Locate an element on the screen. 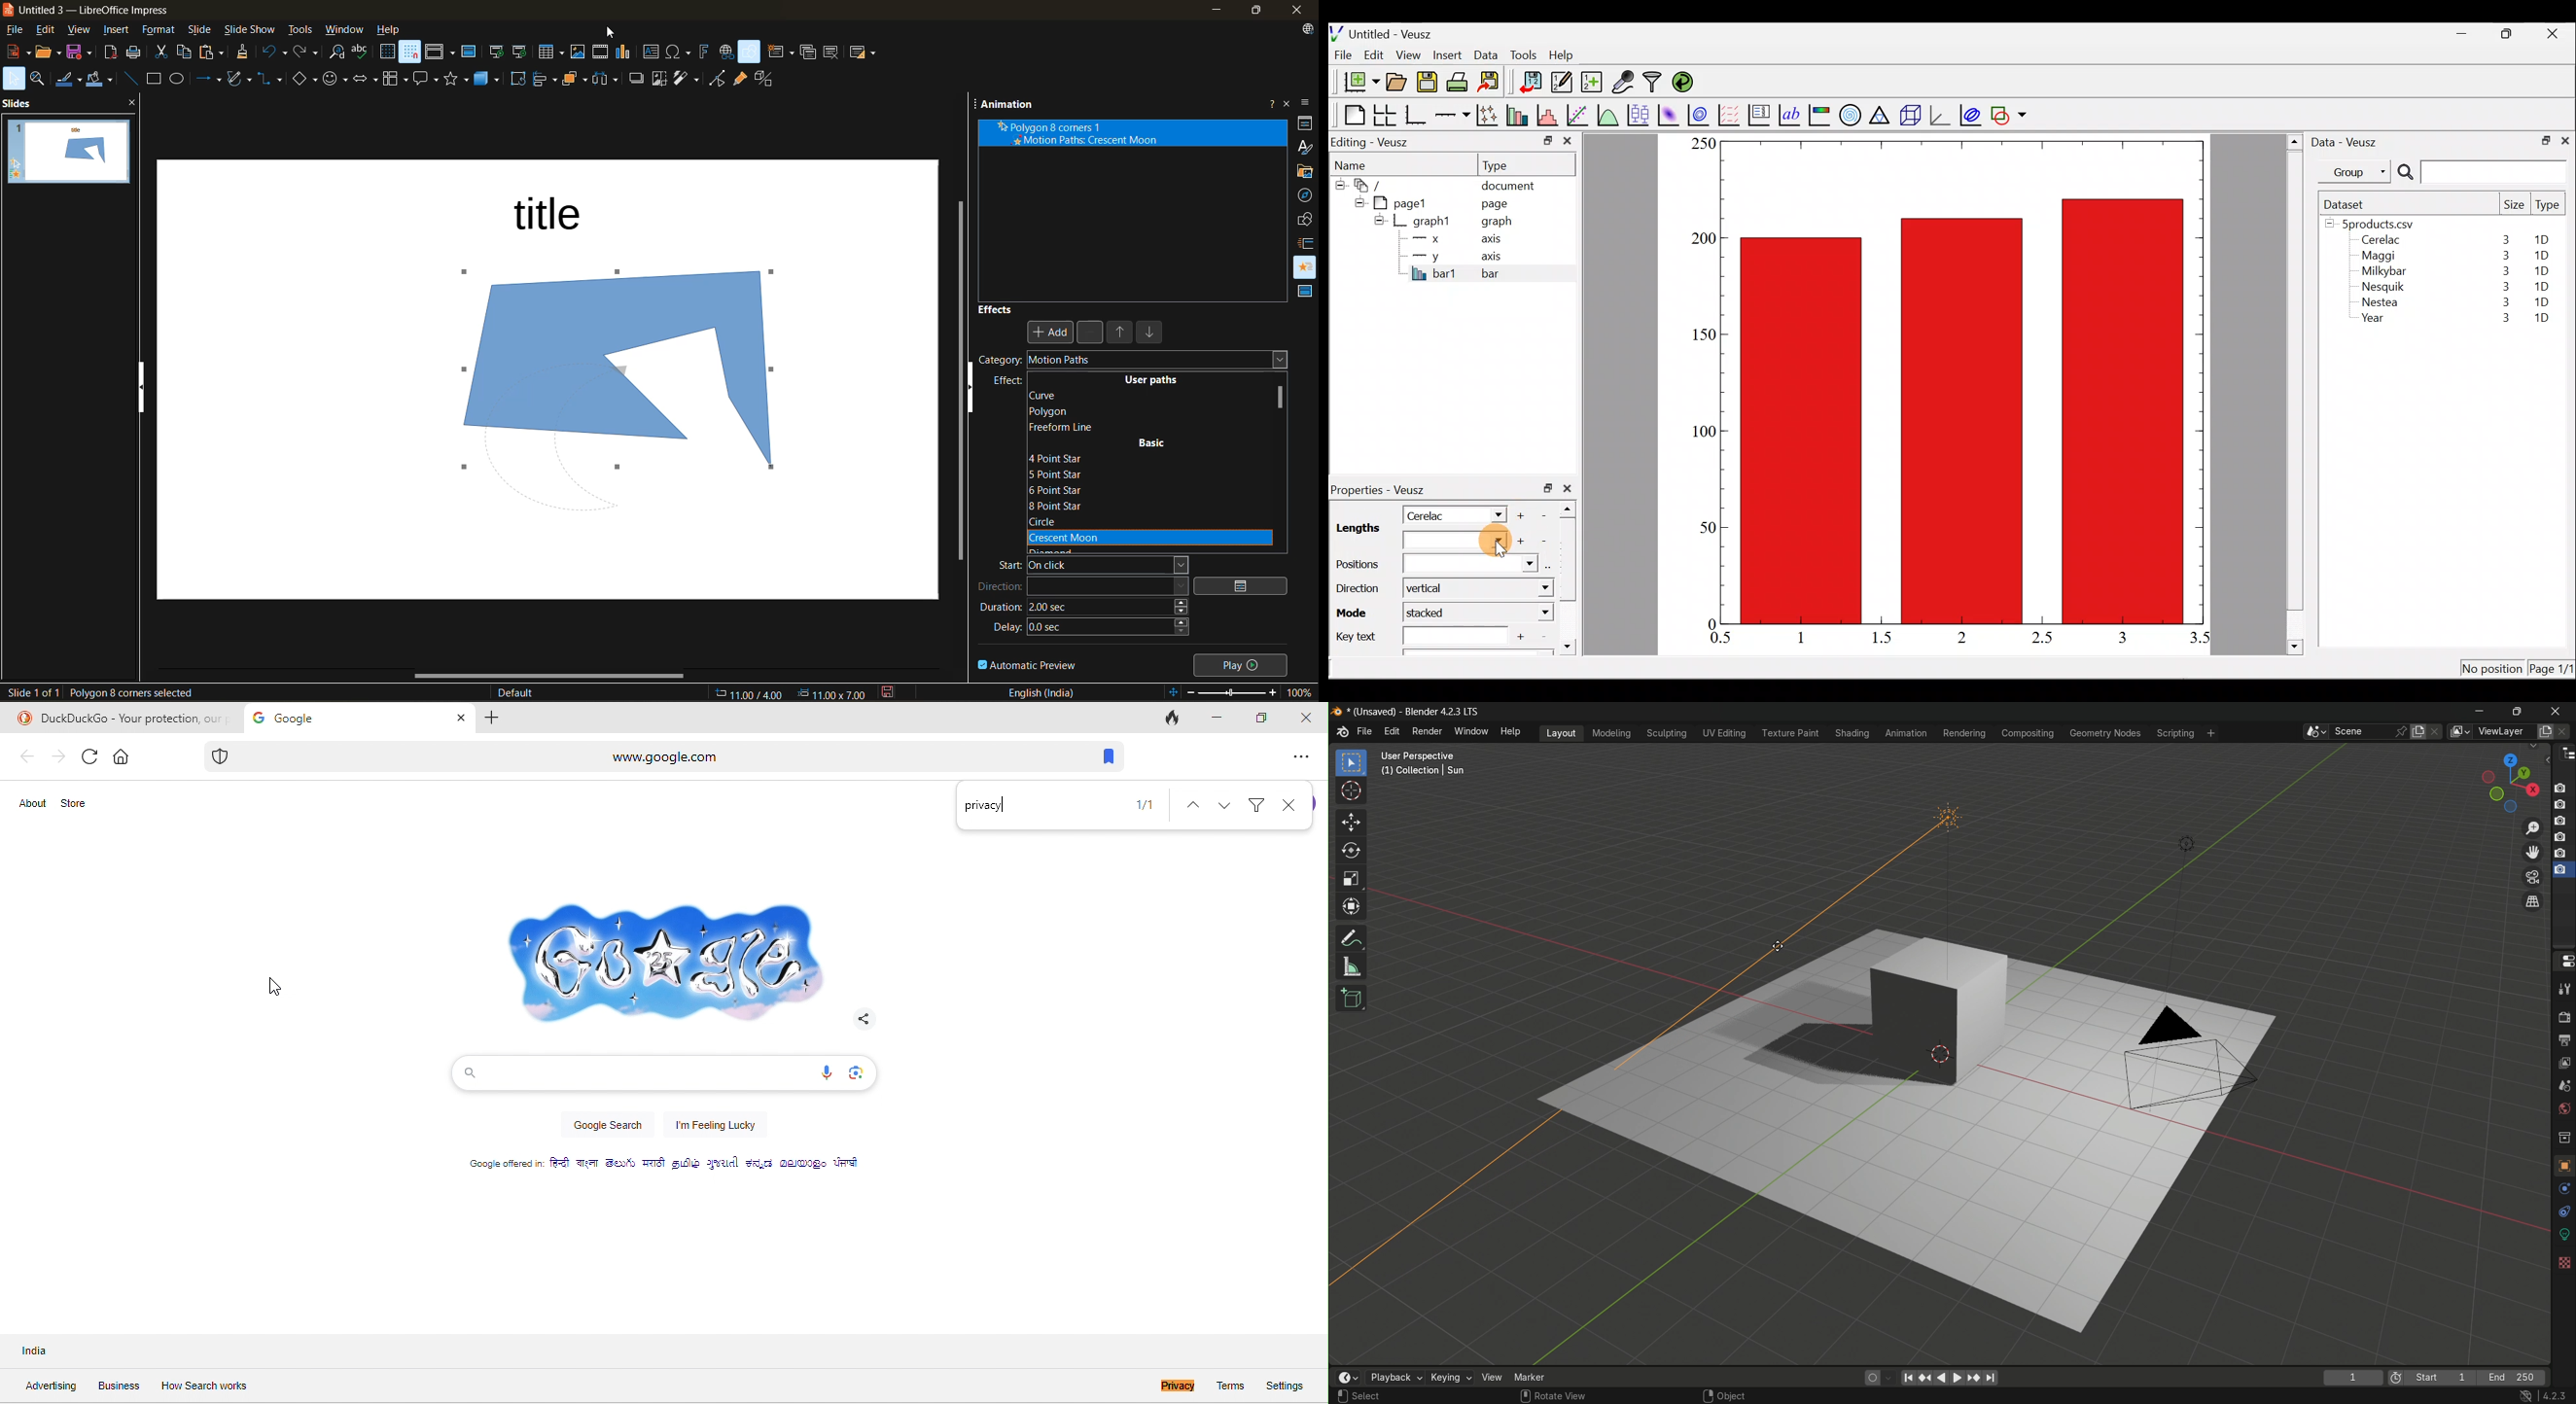 The height and width of the screenshot is (1428, 2576). how search works is located at coordinates (203, 1385).